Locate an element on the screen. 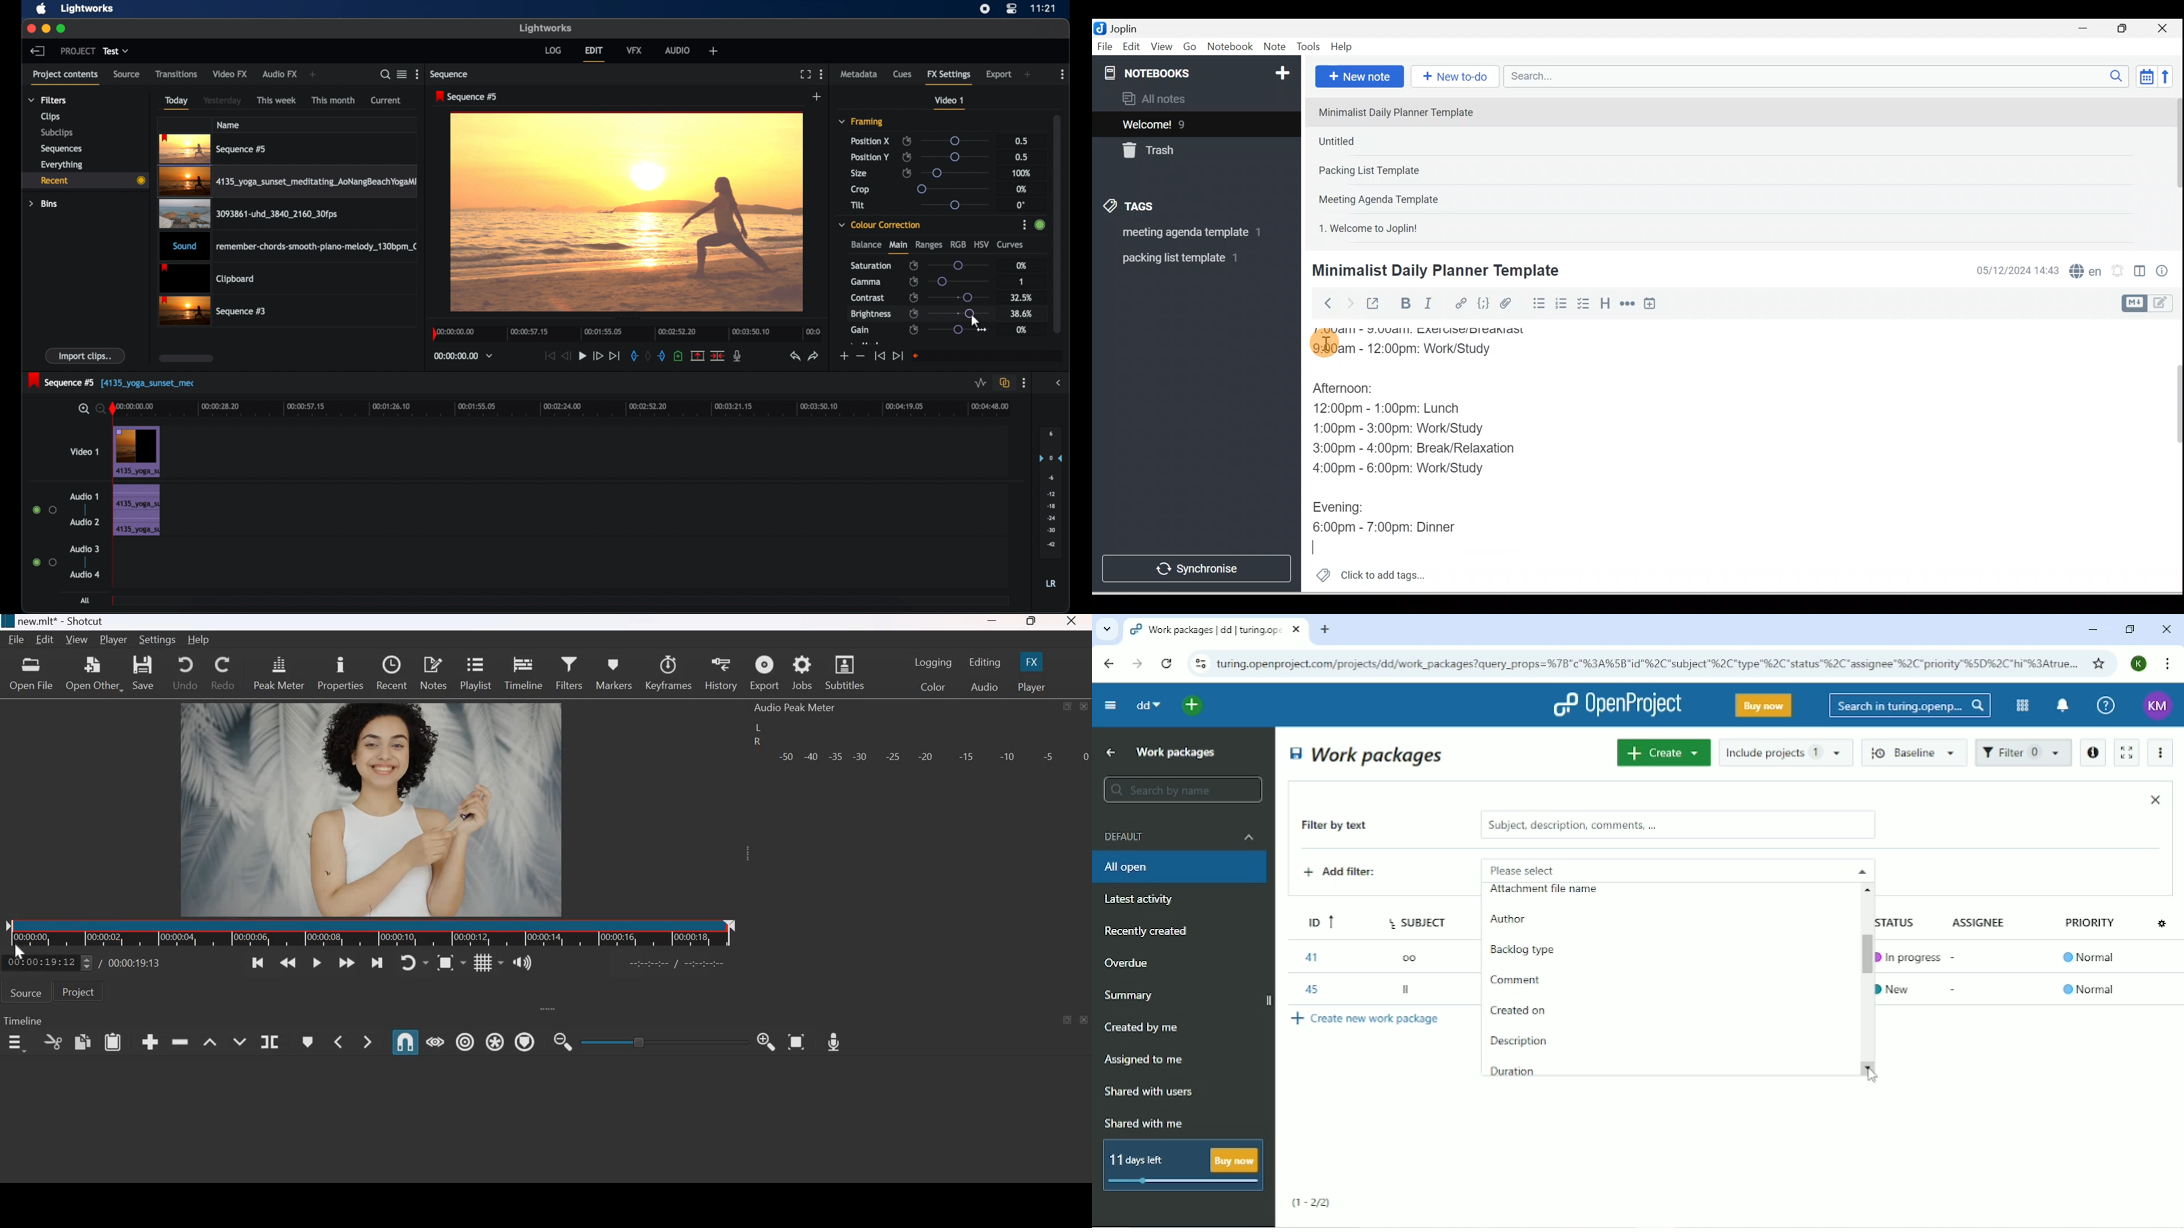 The image size is (2184, 1232). all is located at coordinates (86, 600).